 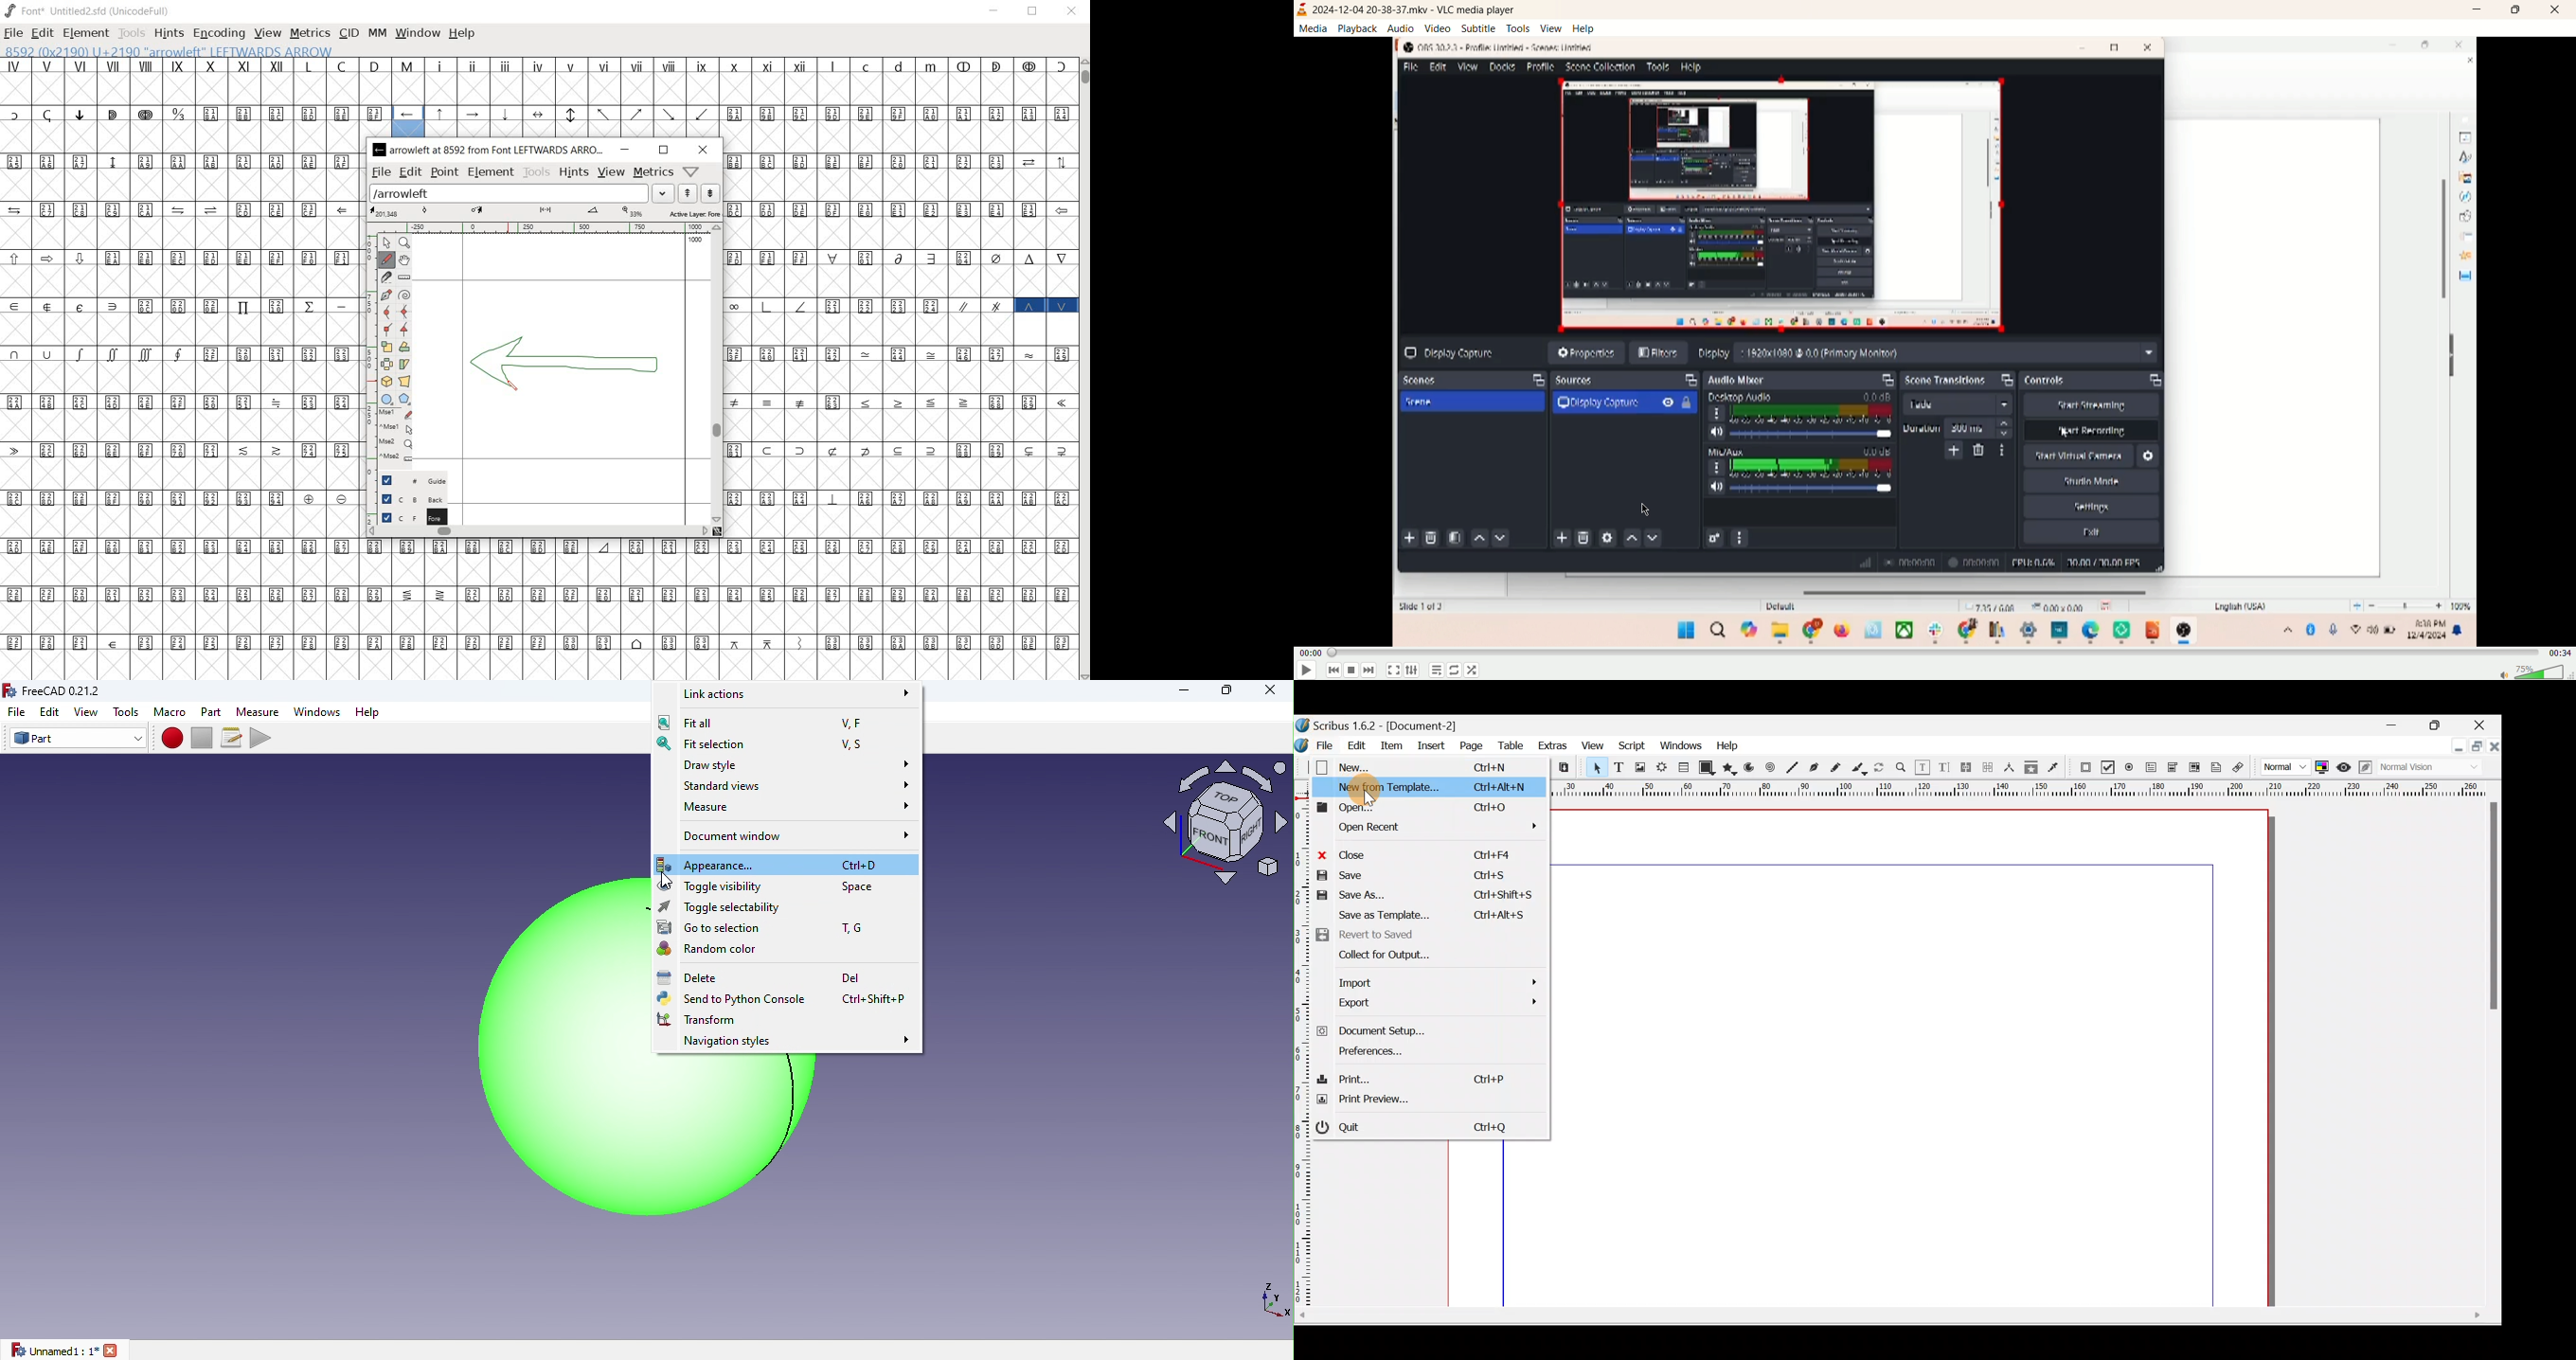 I want to click on Export, so click(x=1430, y=1002).